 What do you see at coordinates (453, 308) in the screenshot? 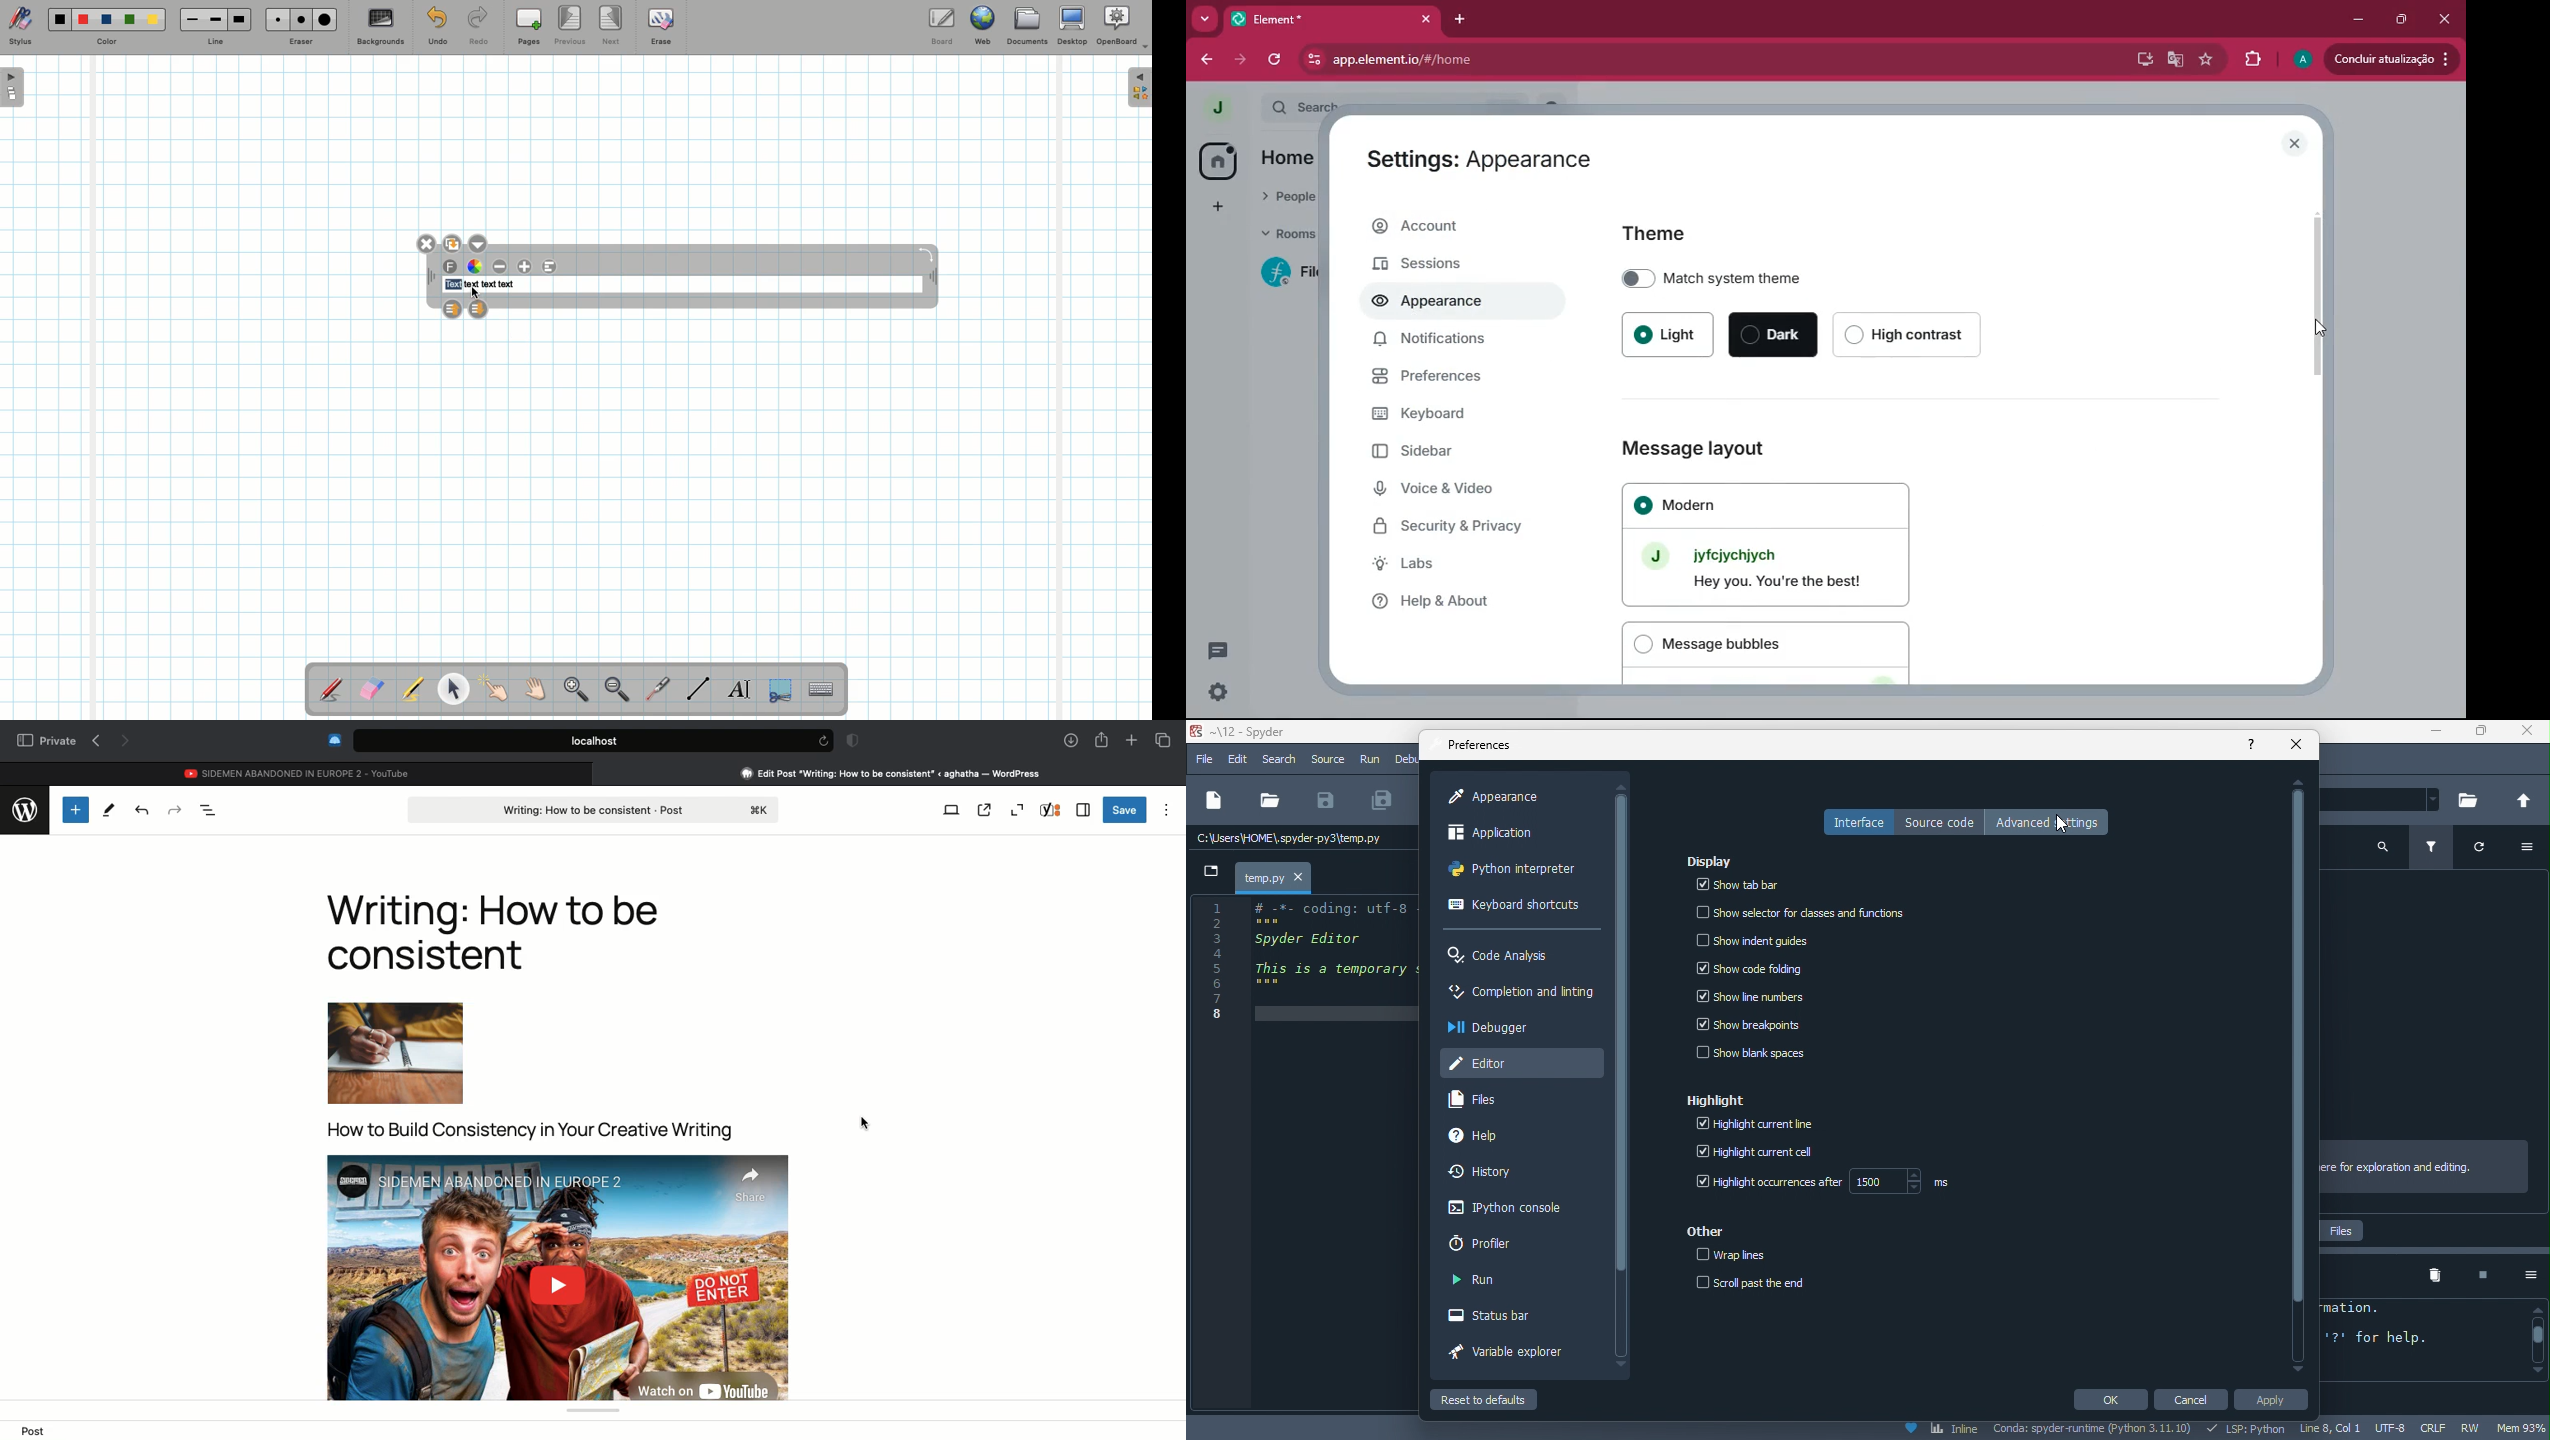
I see `Layer up` at bounding box center [453, 308].